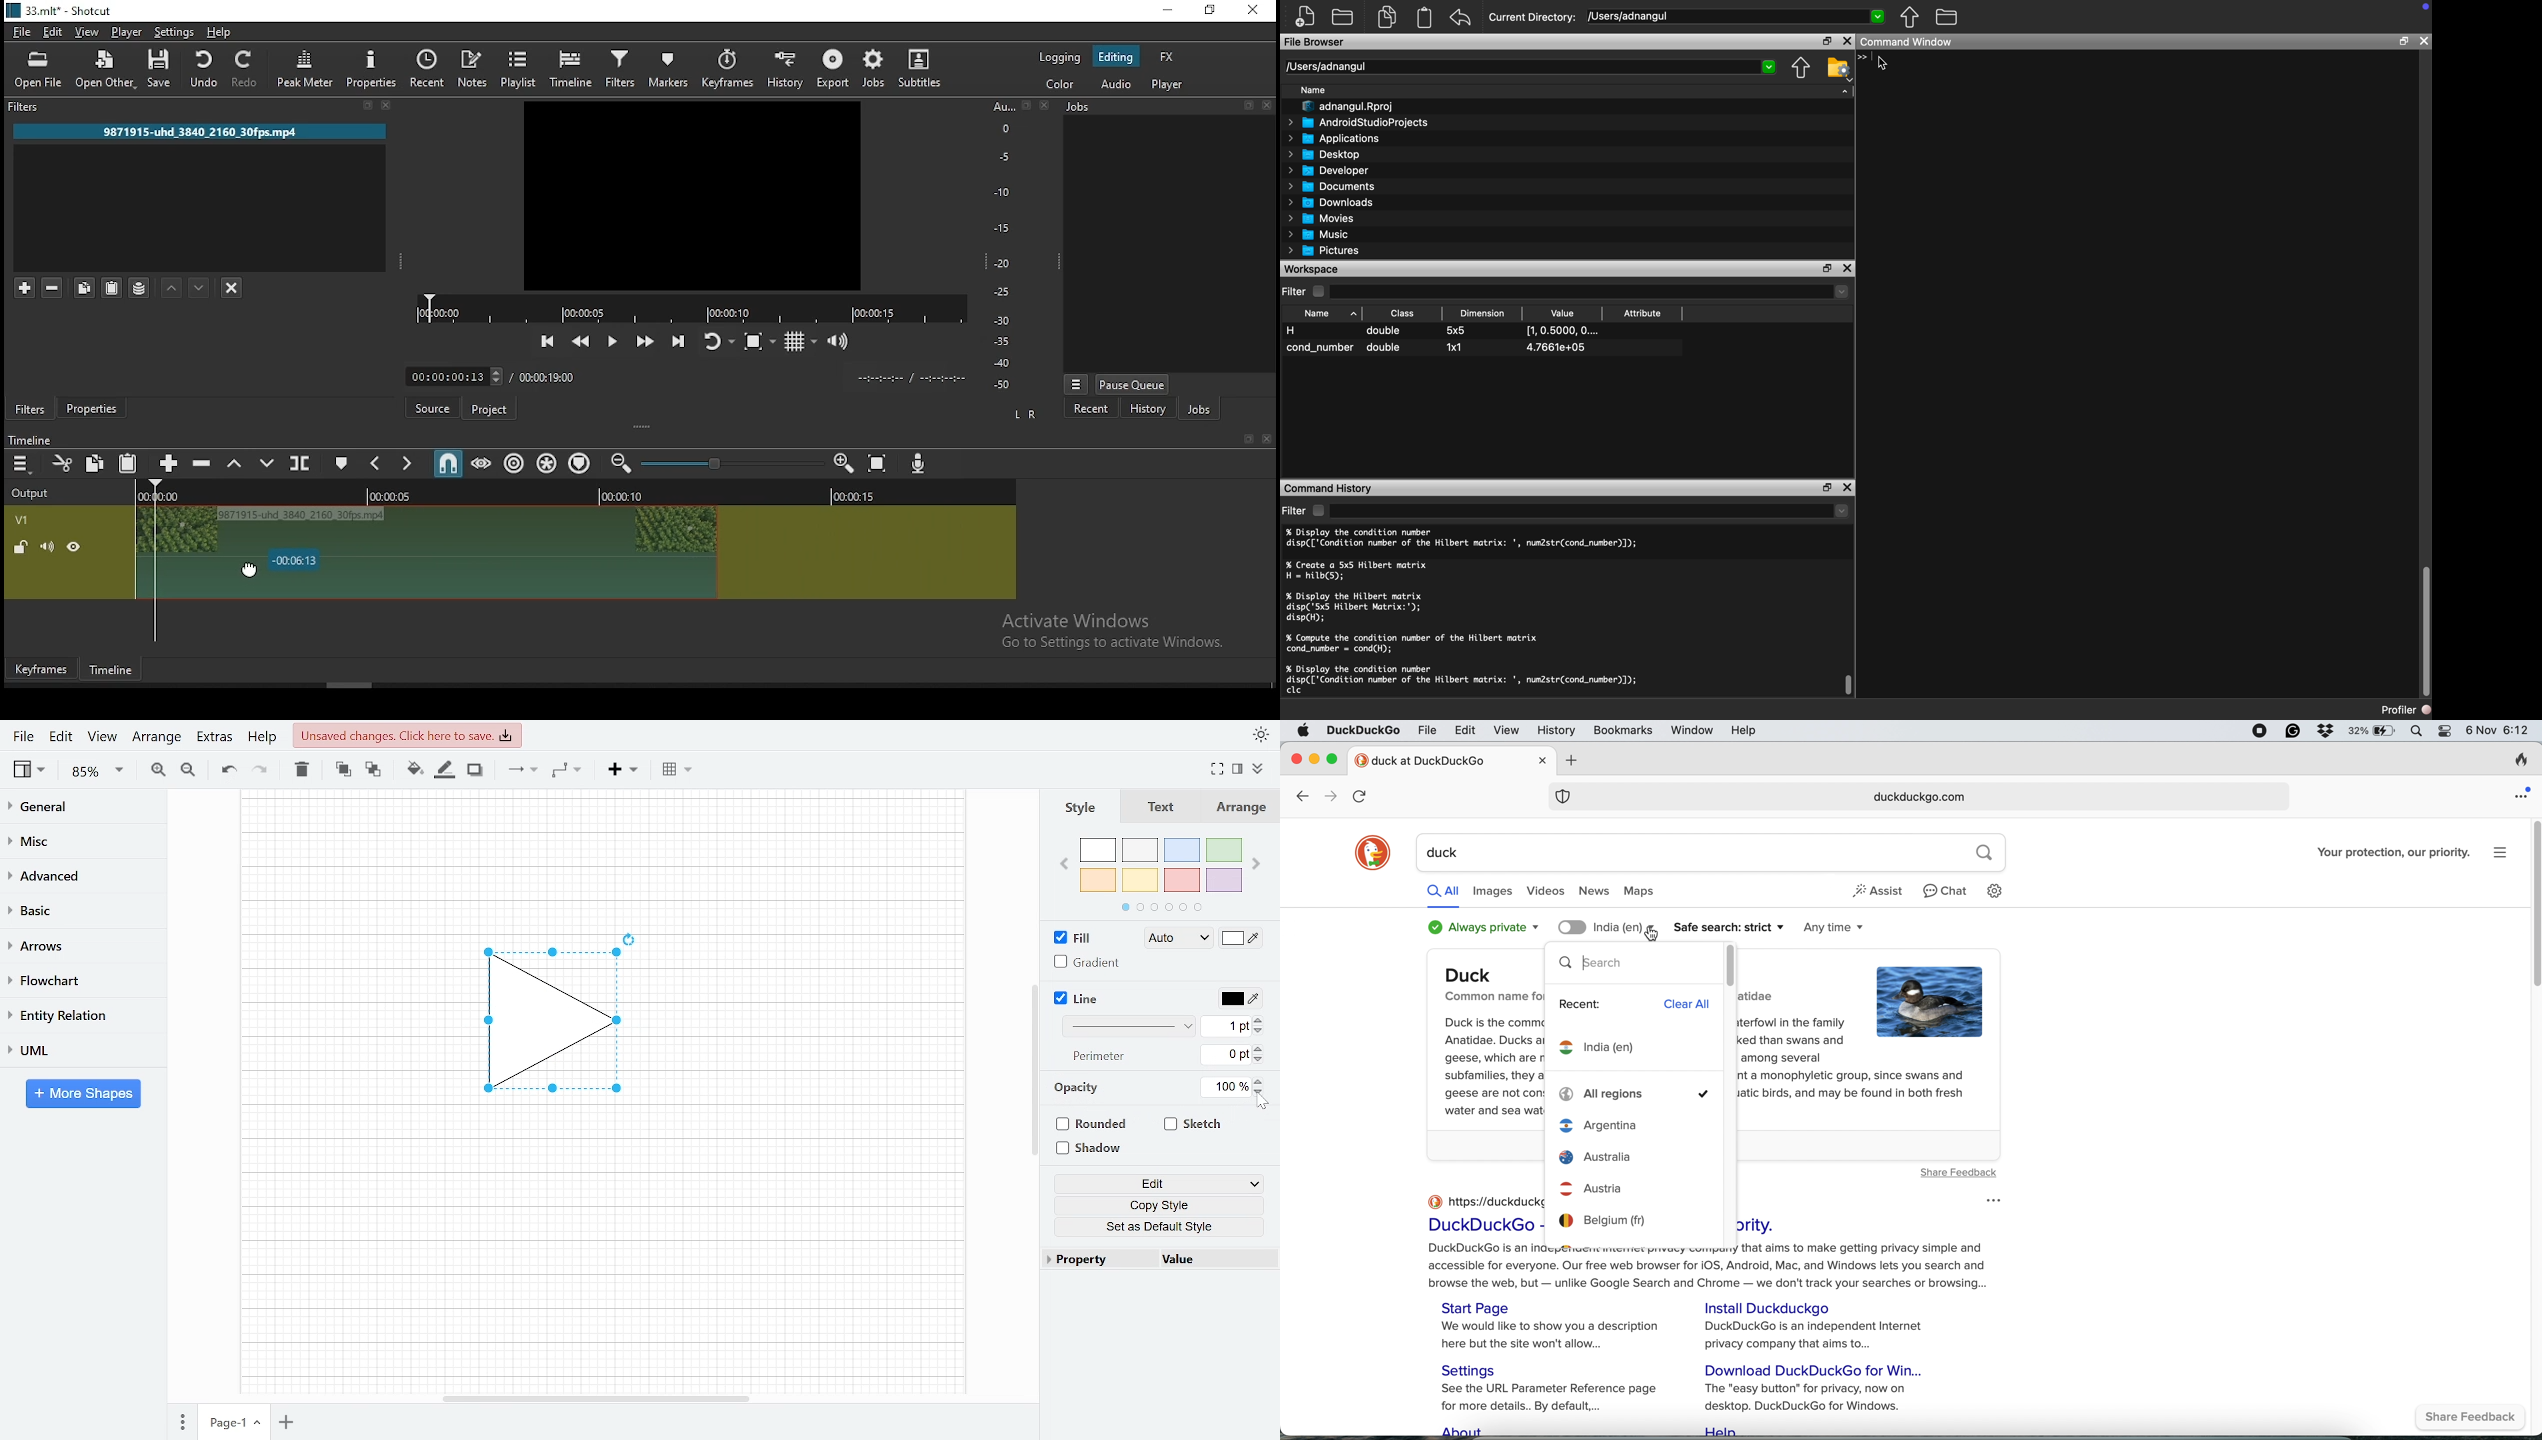 The image size is (2548, 1456). What do you see at coordinates (408, 465) in the screenshot?
I see `next marker` at bounding box center [408, 465].